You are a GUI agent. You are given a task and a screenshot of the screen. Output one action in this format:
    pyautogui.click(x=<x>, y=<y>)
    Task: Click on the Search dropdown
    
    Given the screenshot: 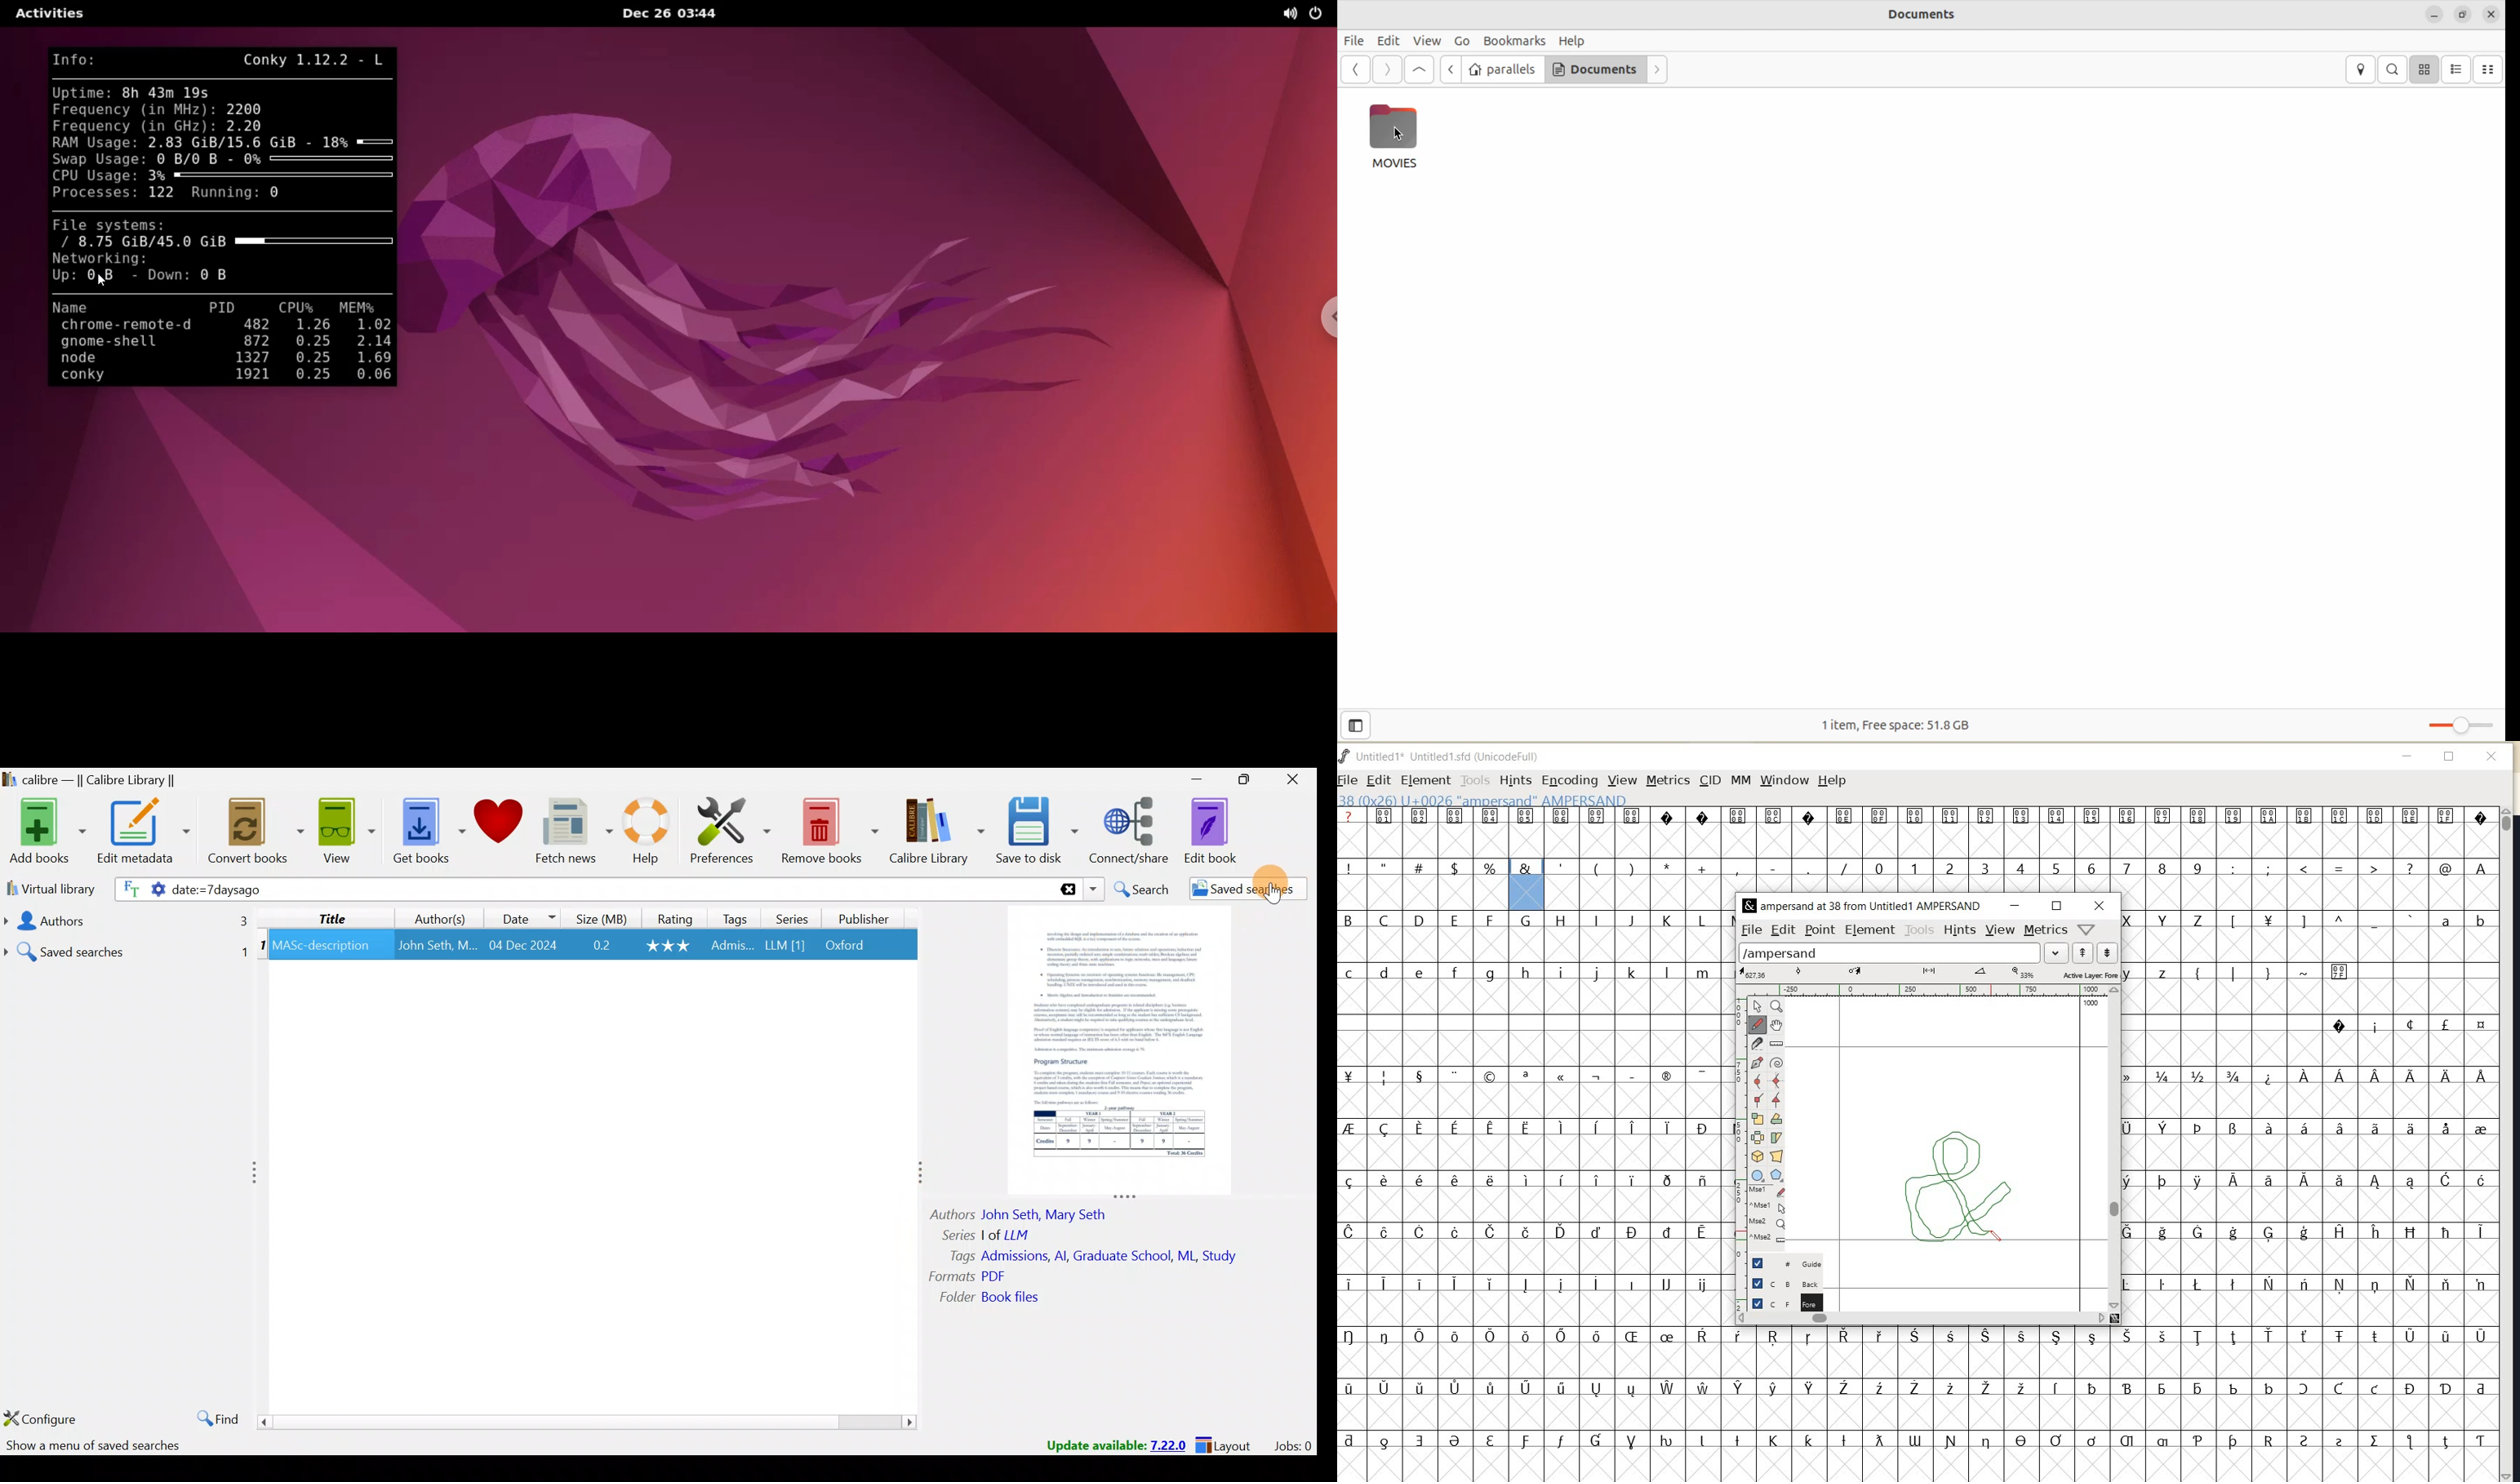 What is the action you would take?
    pyautogui.click(x=1093, y=889)
    